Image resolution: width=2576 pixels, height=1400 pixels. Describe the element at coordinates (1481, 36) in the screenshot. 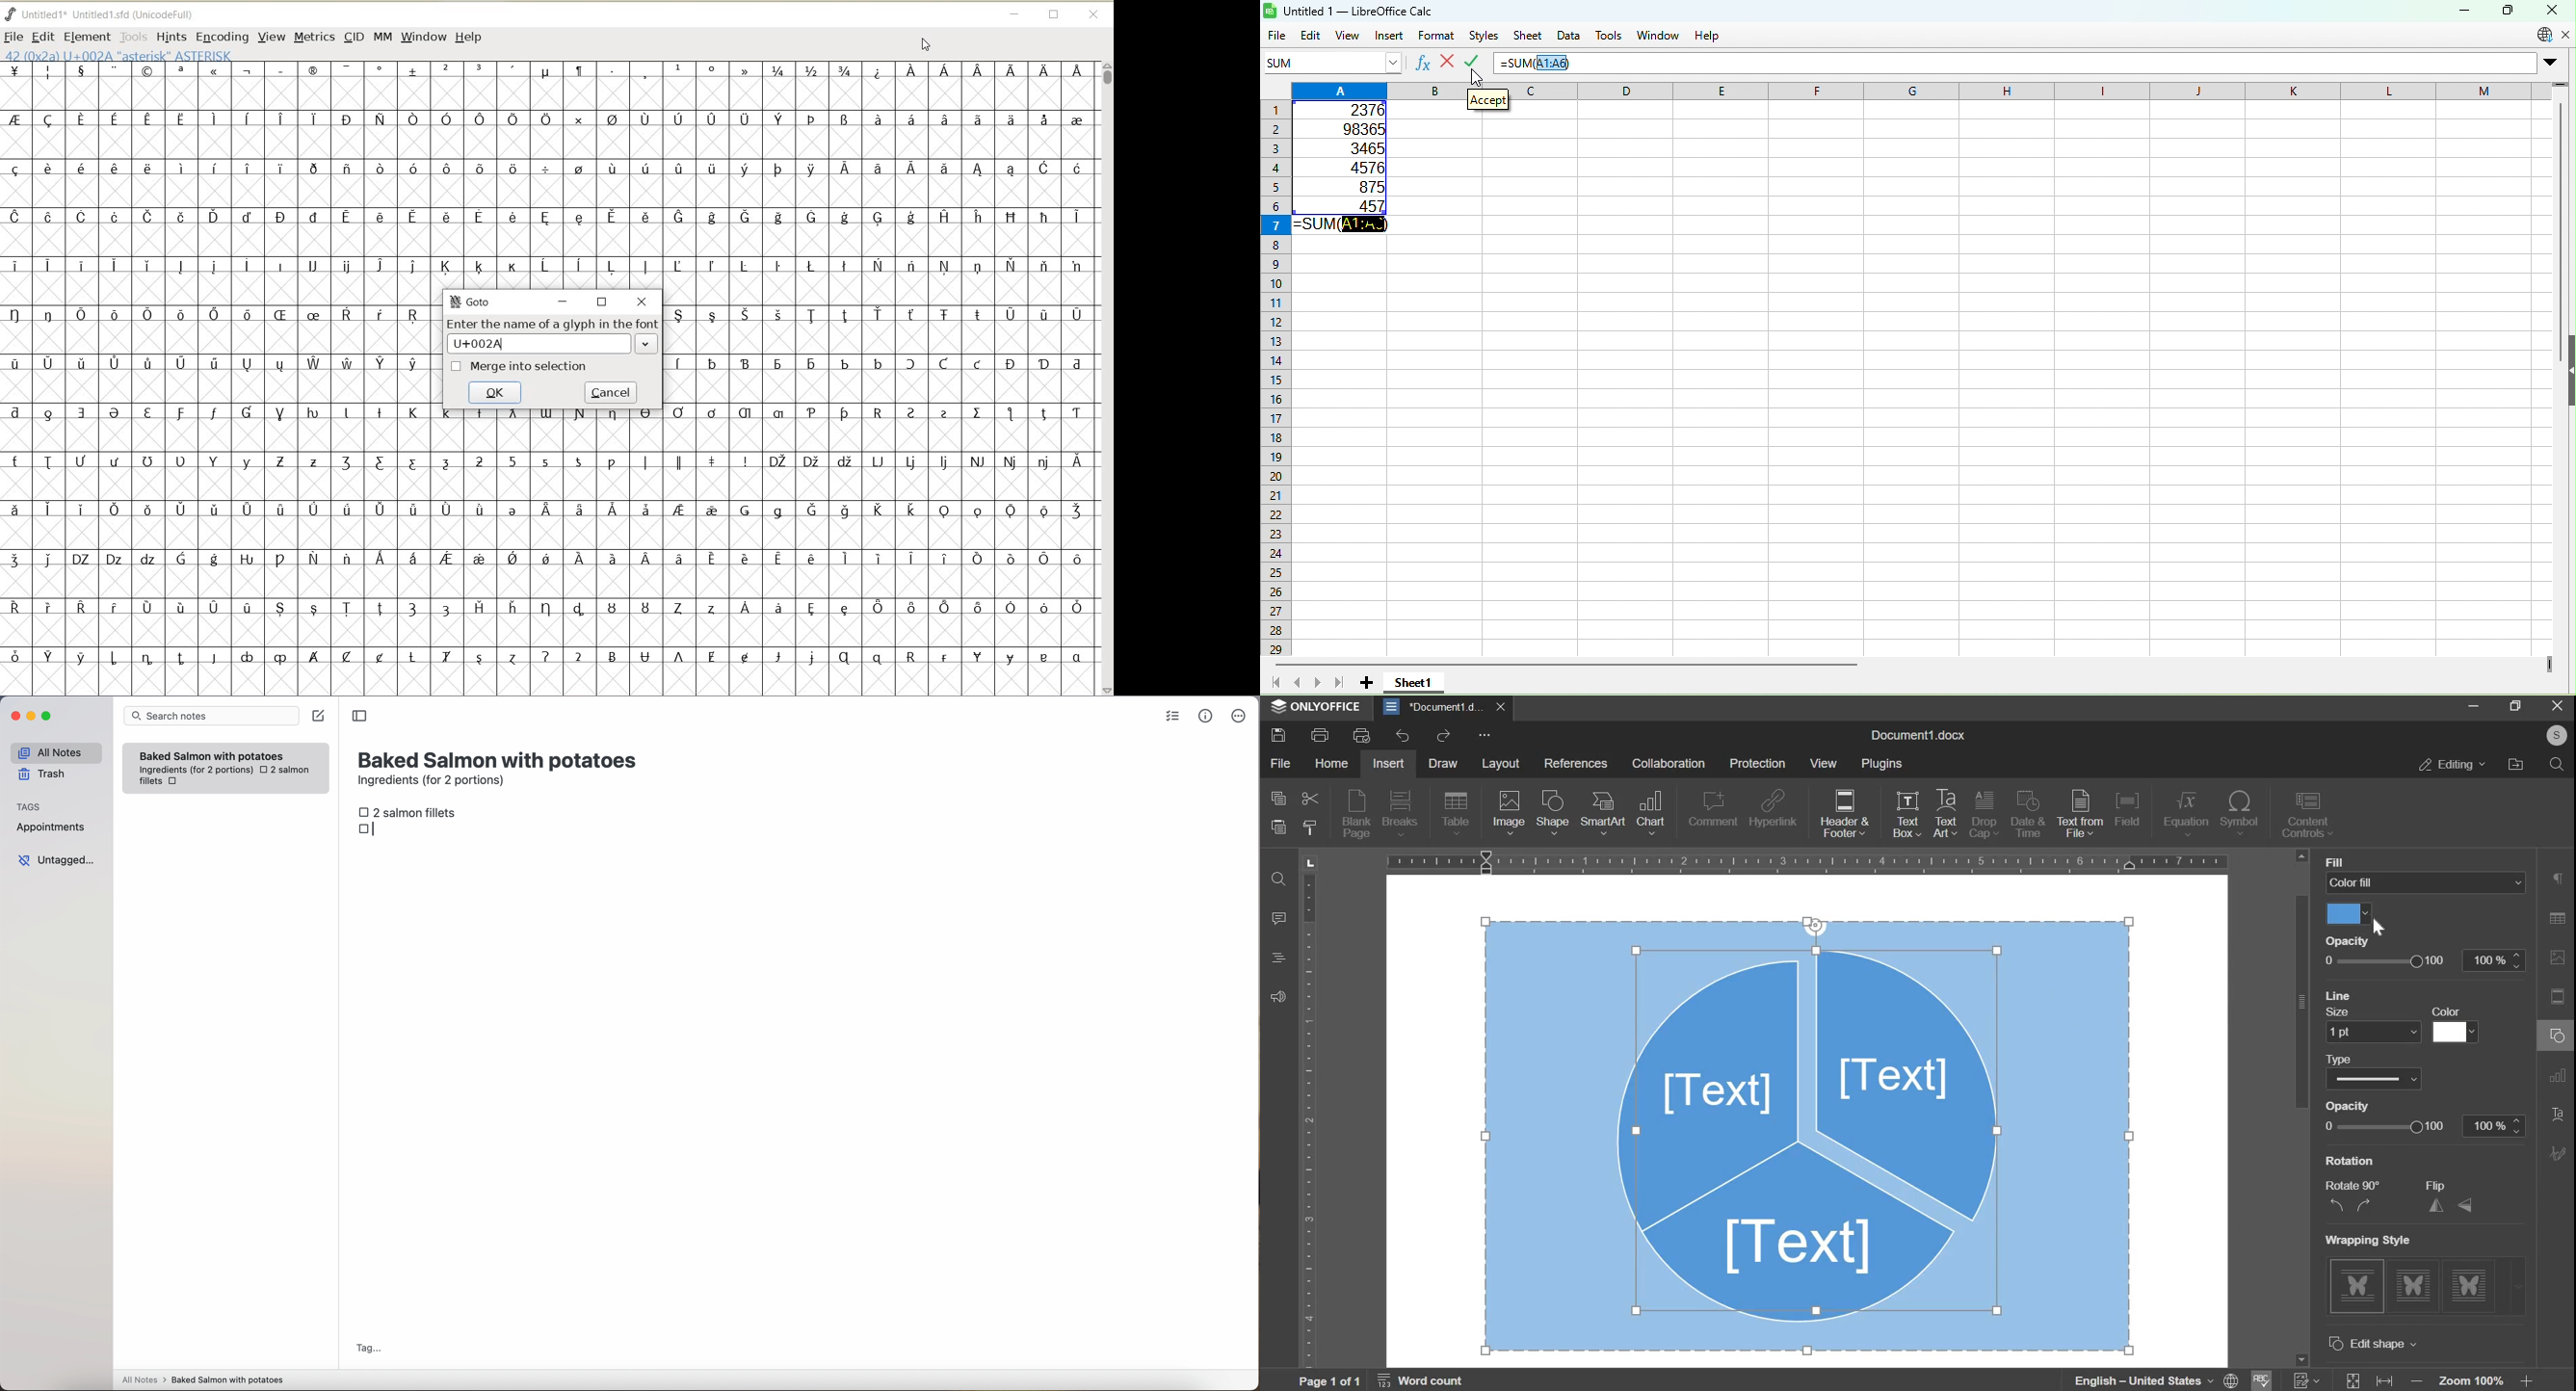

I see `Styles` at that location.